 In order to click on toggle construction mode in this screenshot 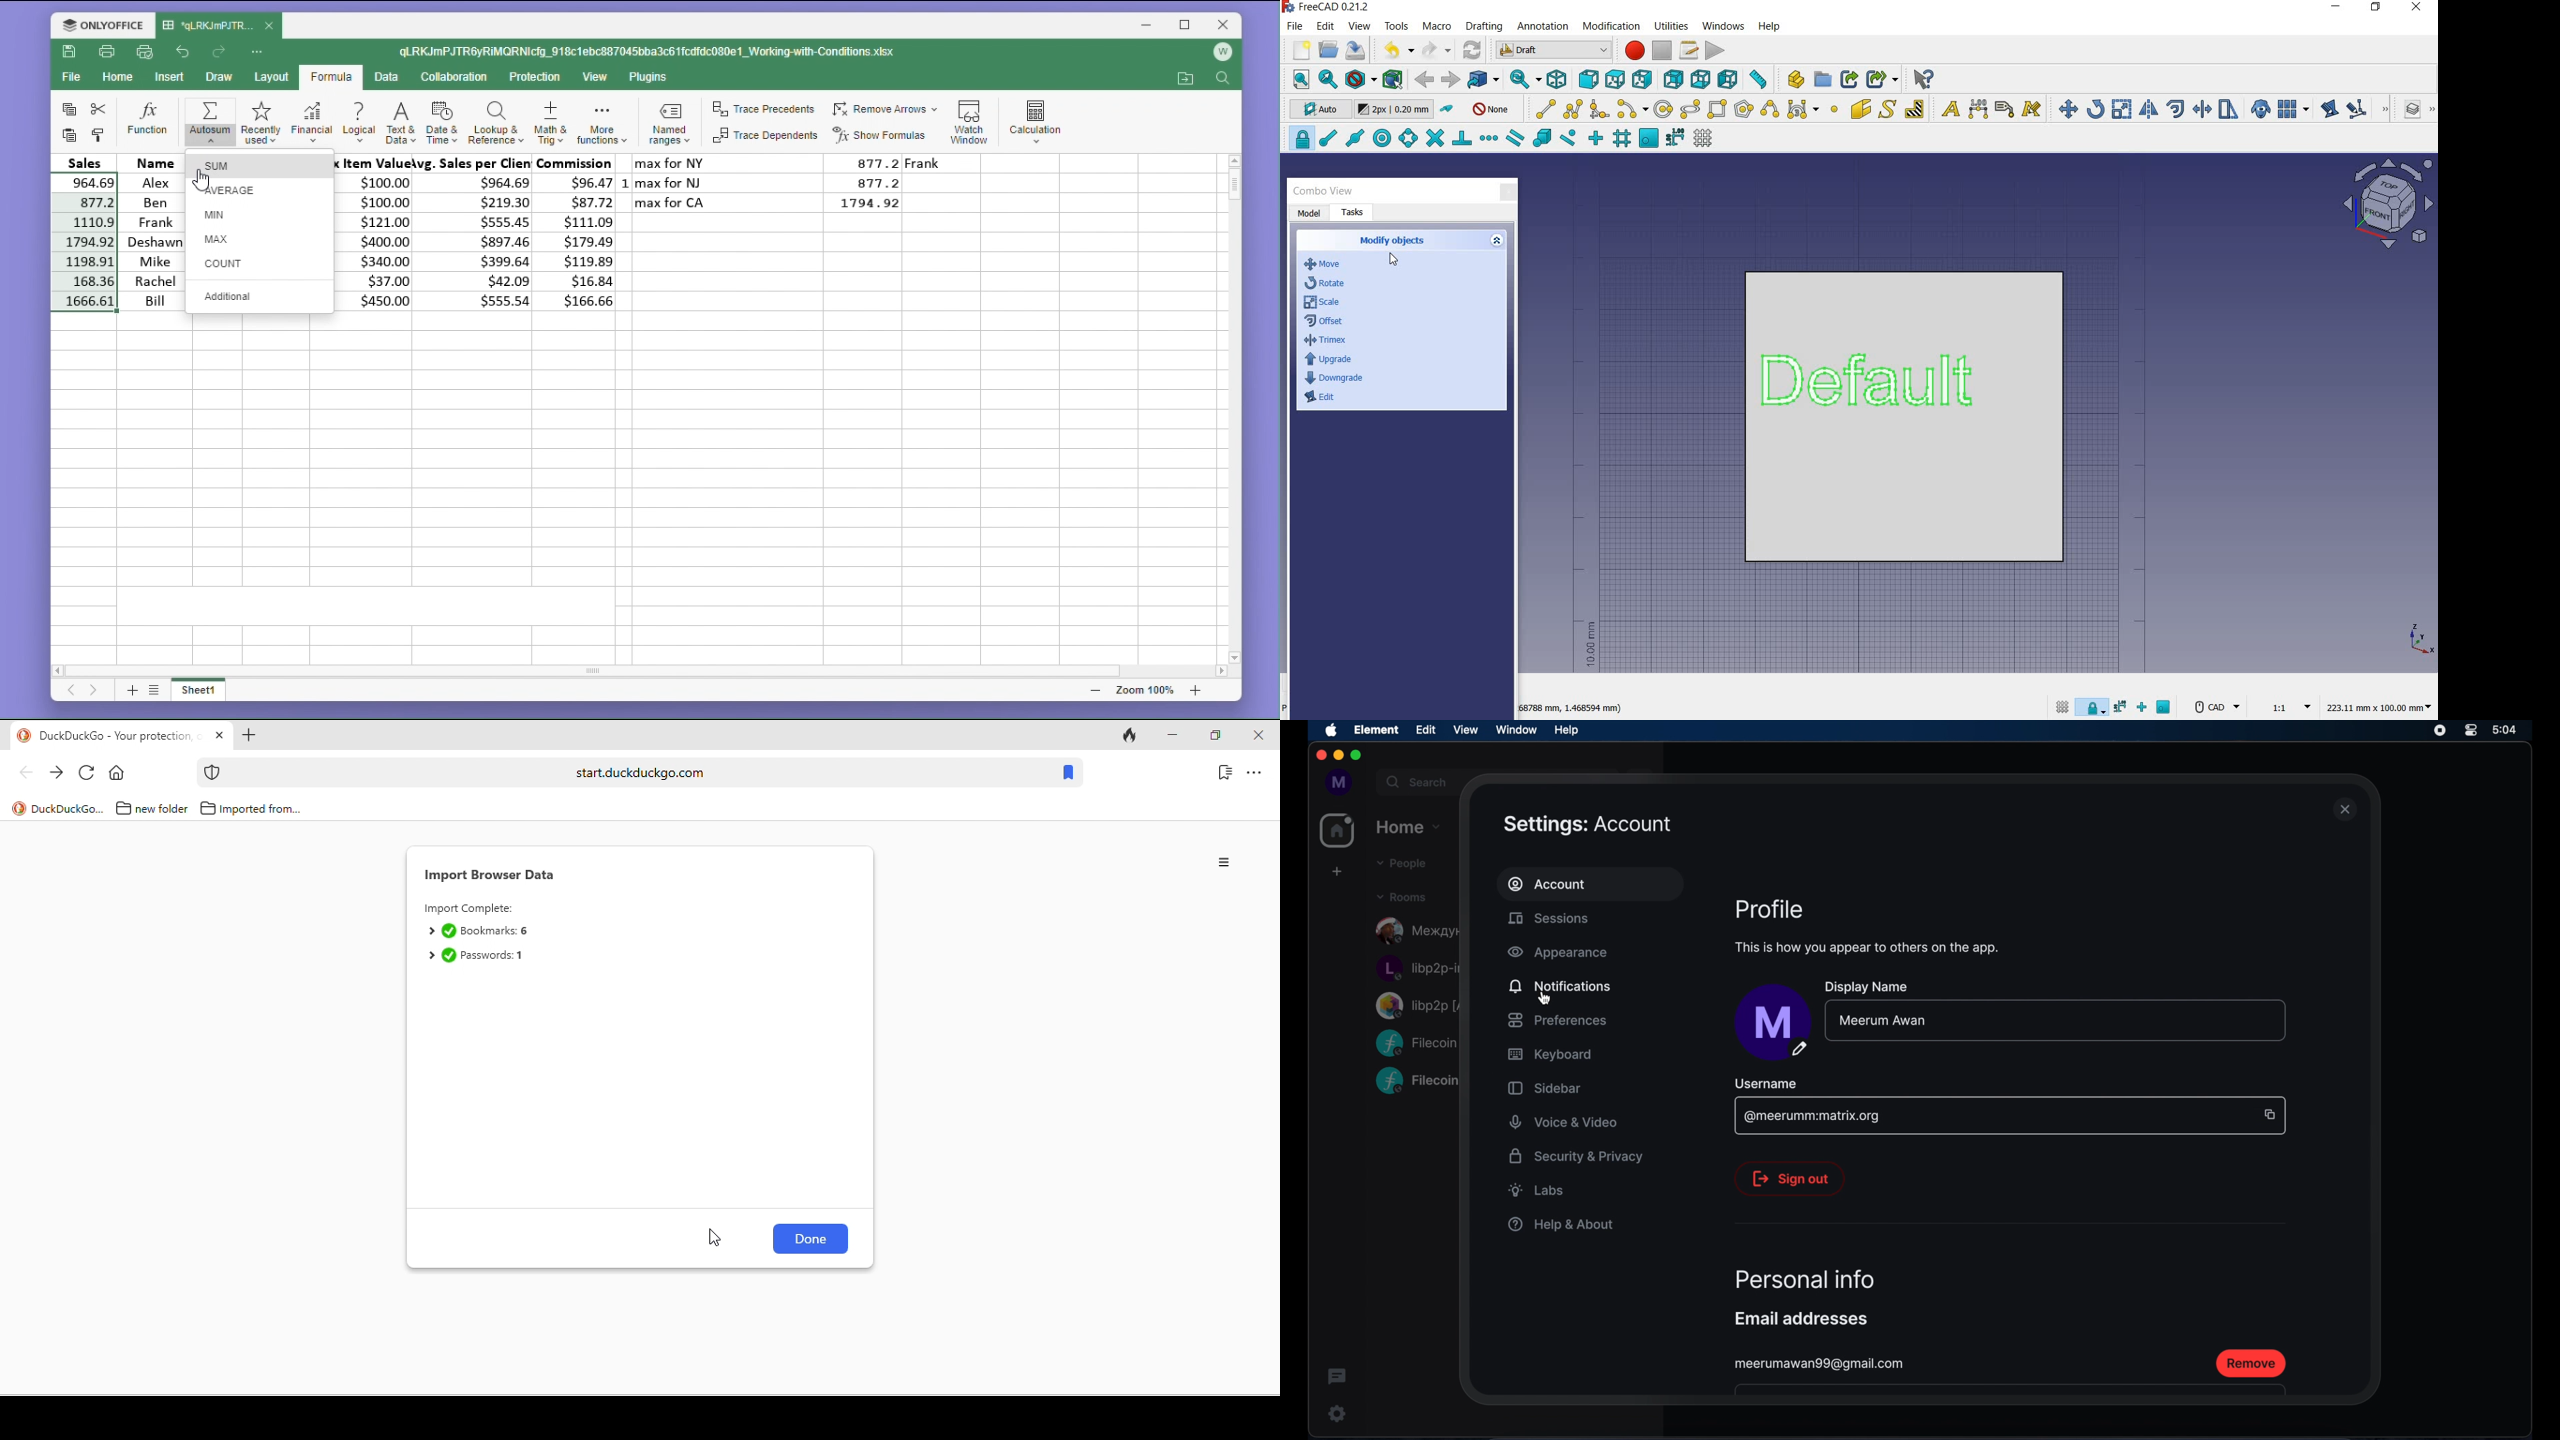, I will do `click(1448, 110)`.